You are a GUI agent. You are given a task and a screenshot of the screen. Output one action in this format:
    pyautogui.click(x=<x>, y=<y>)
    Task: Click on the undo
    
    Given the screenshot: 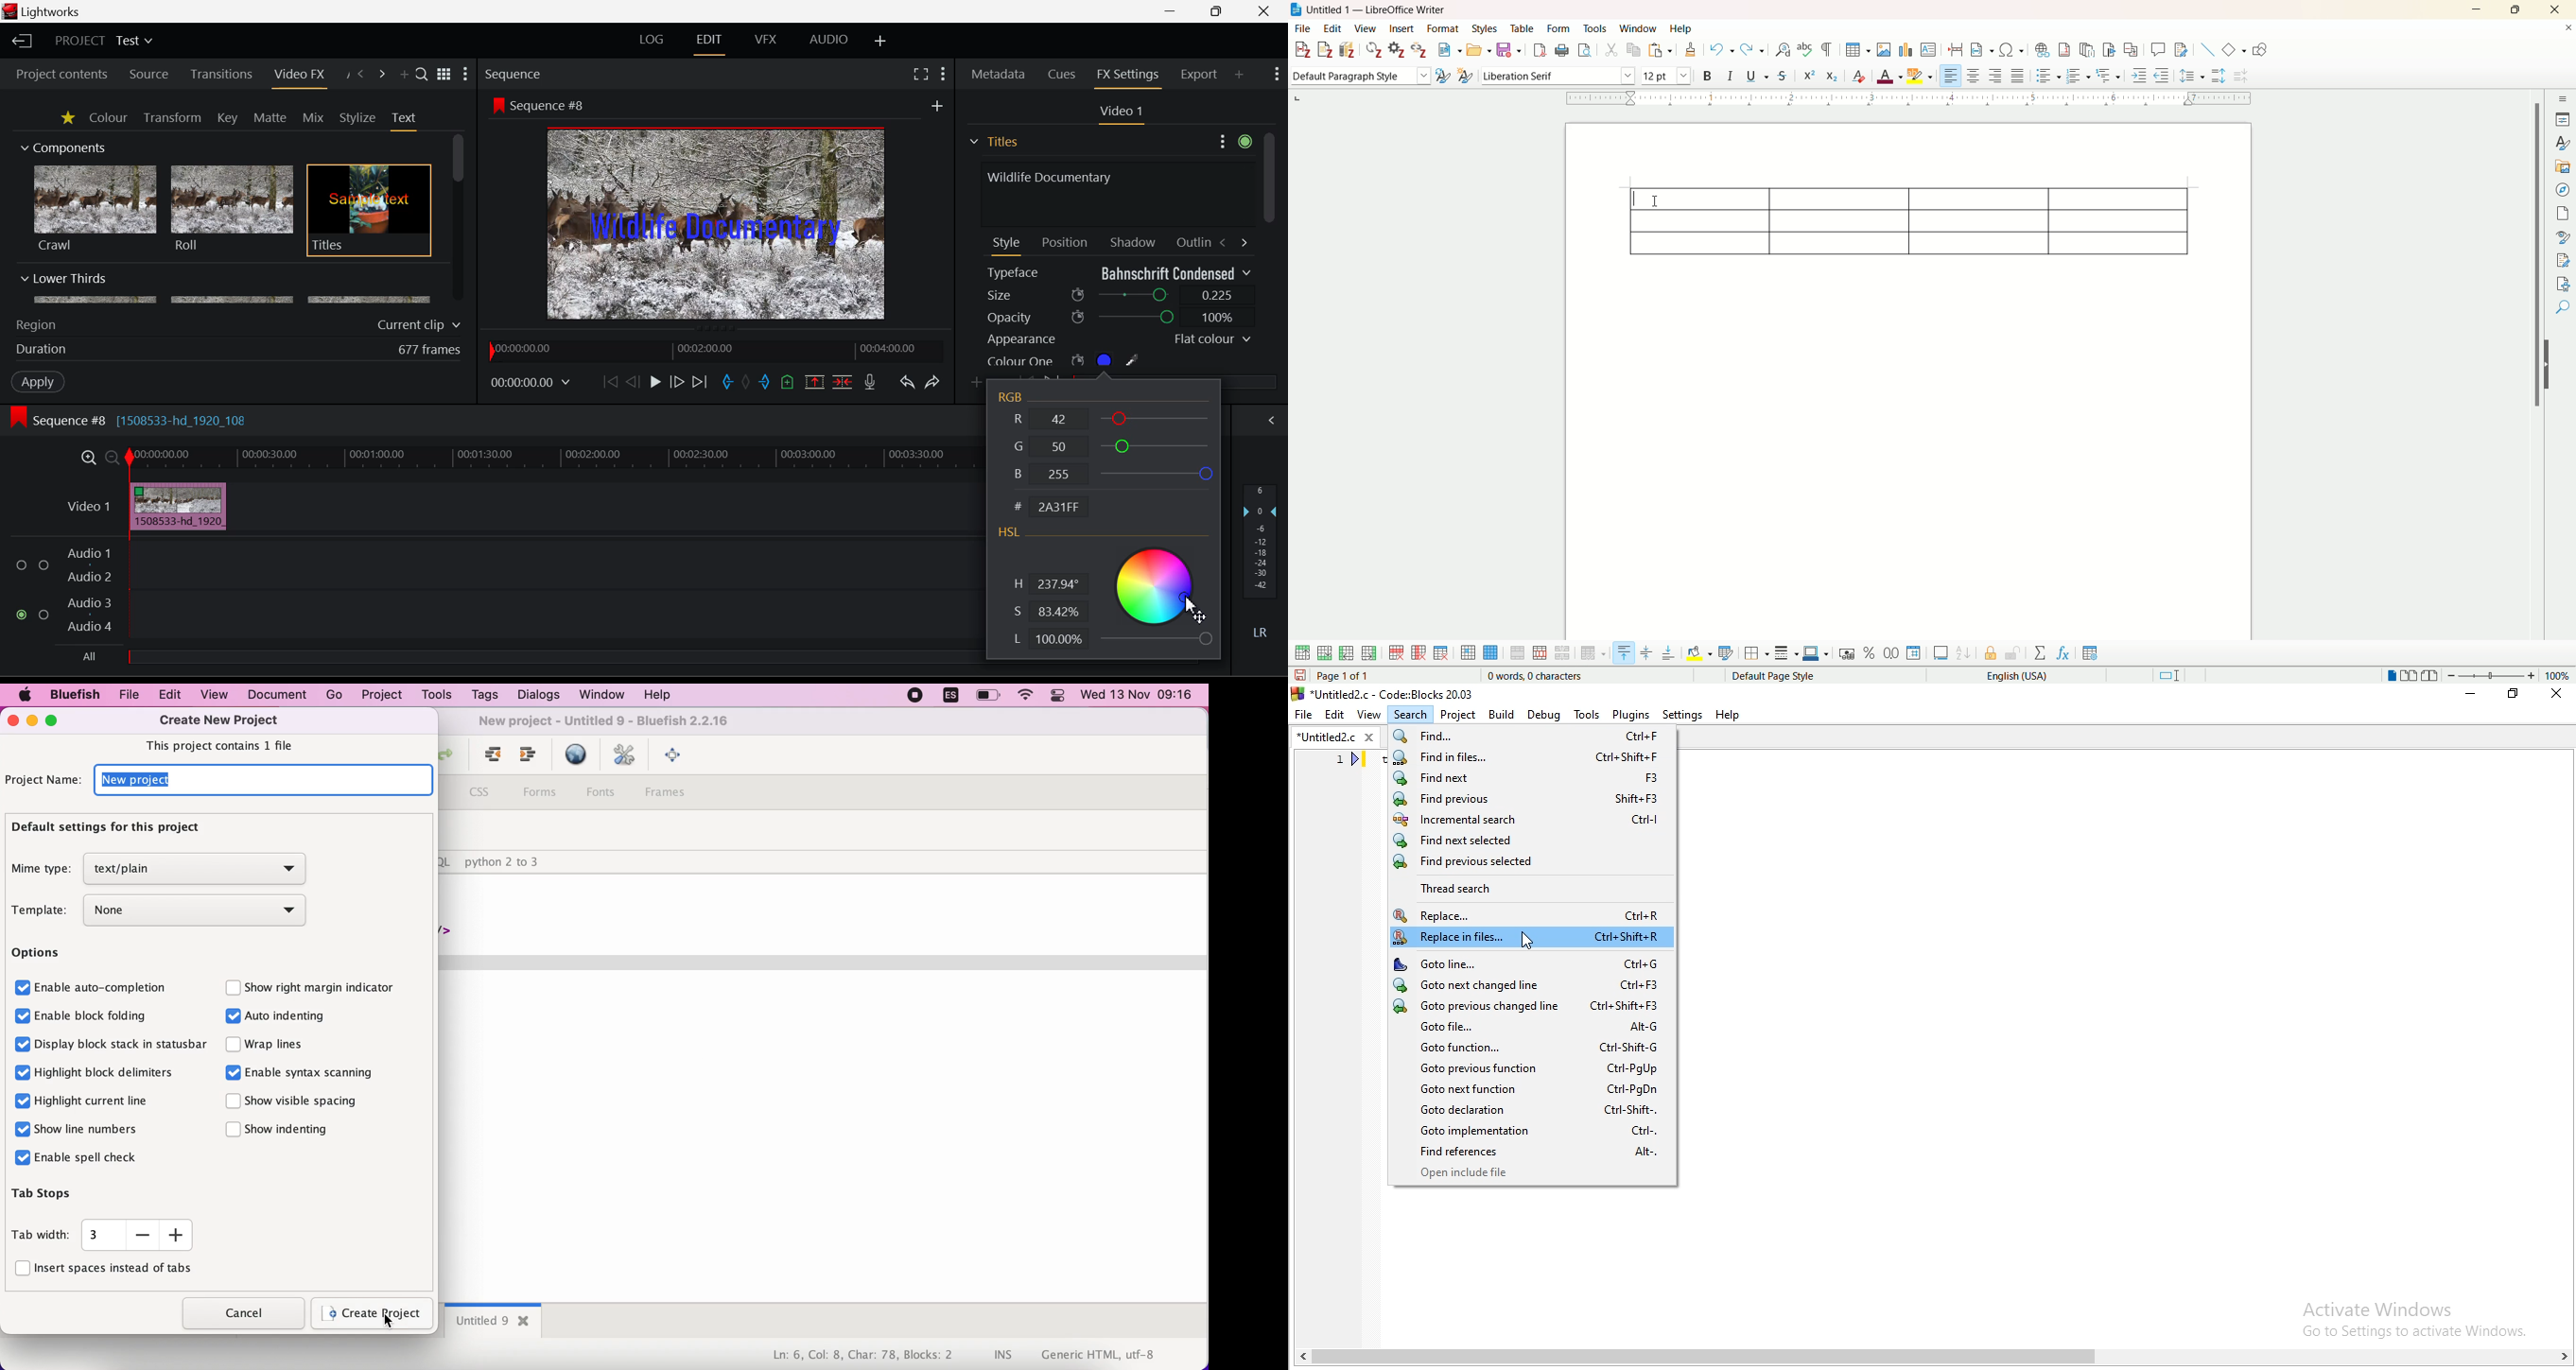 What is the action you would take?
    pyautogui.click(x=1717, y=50)
    